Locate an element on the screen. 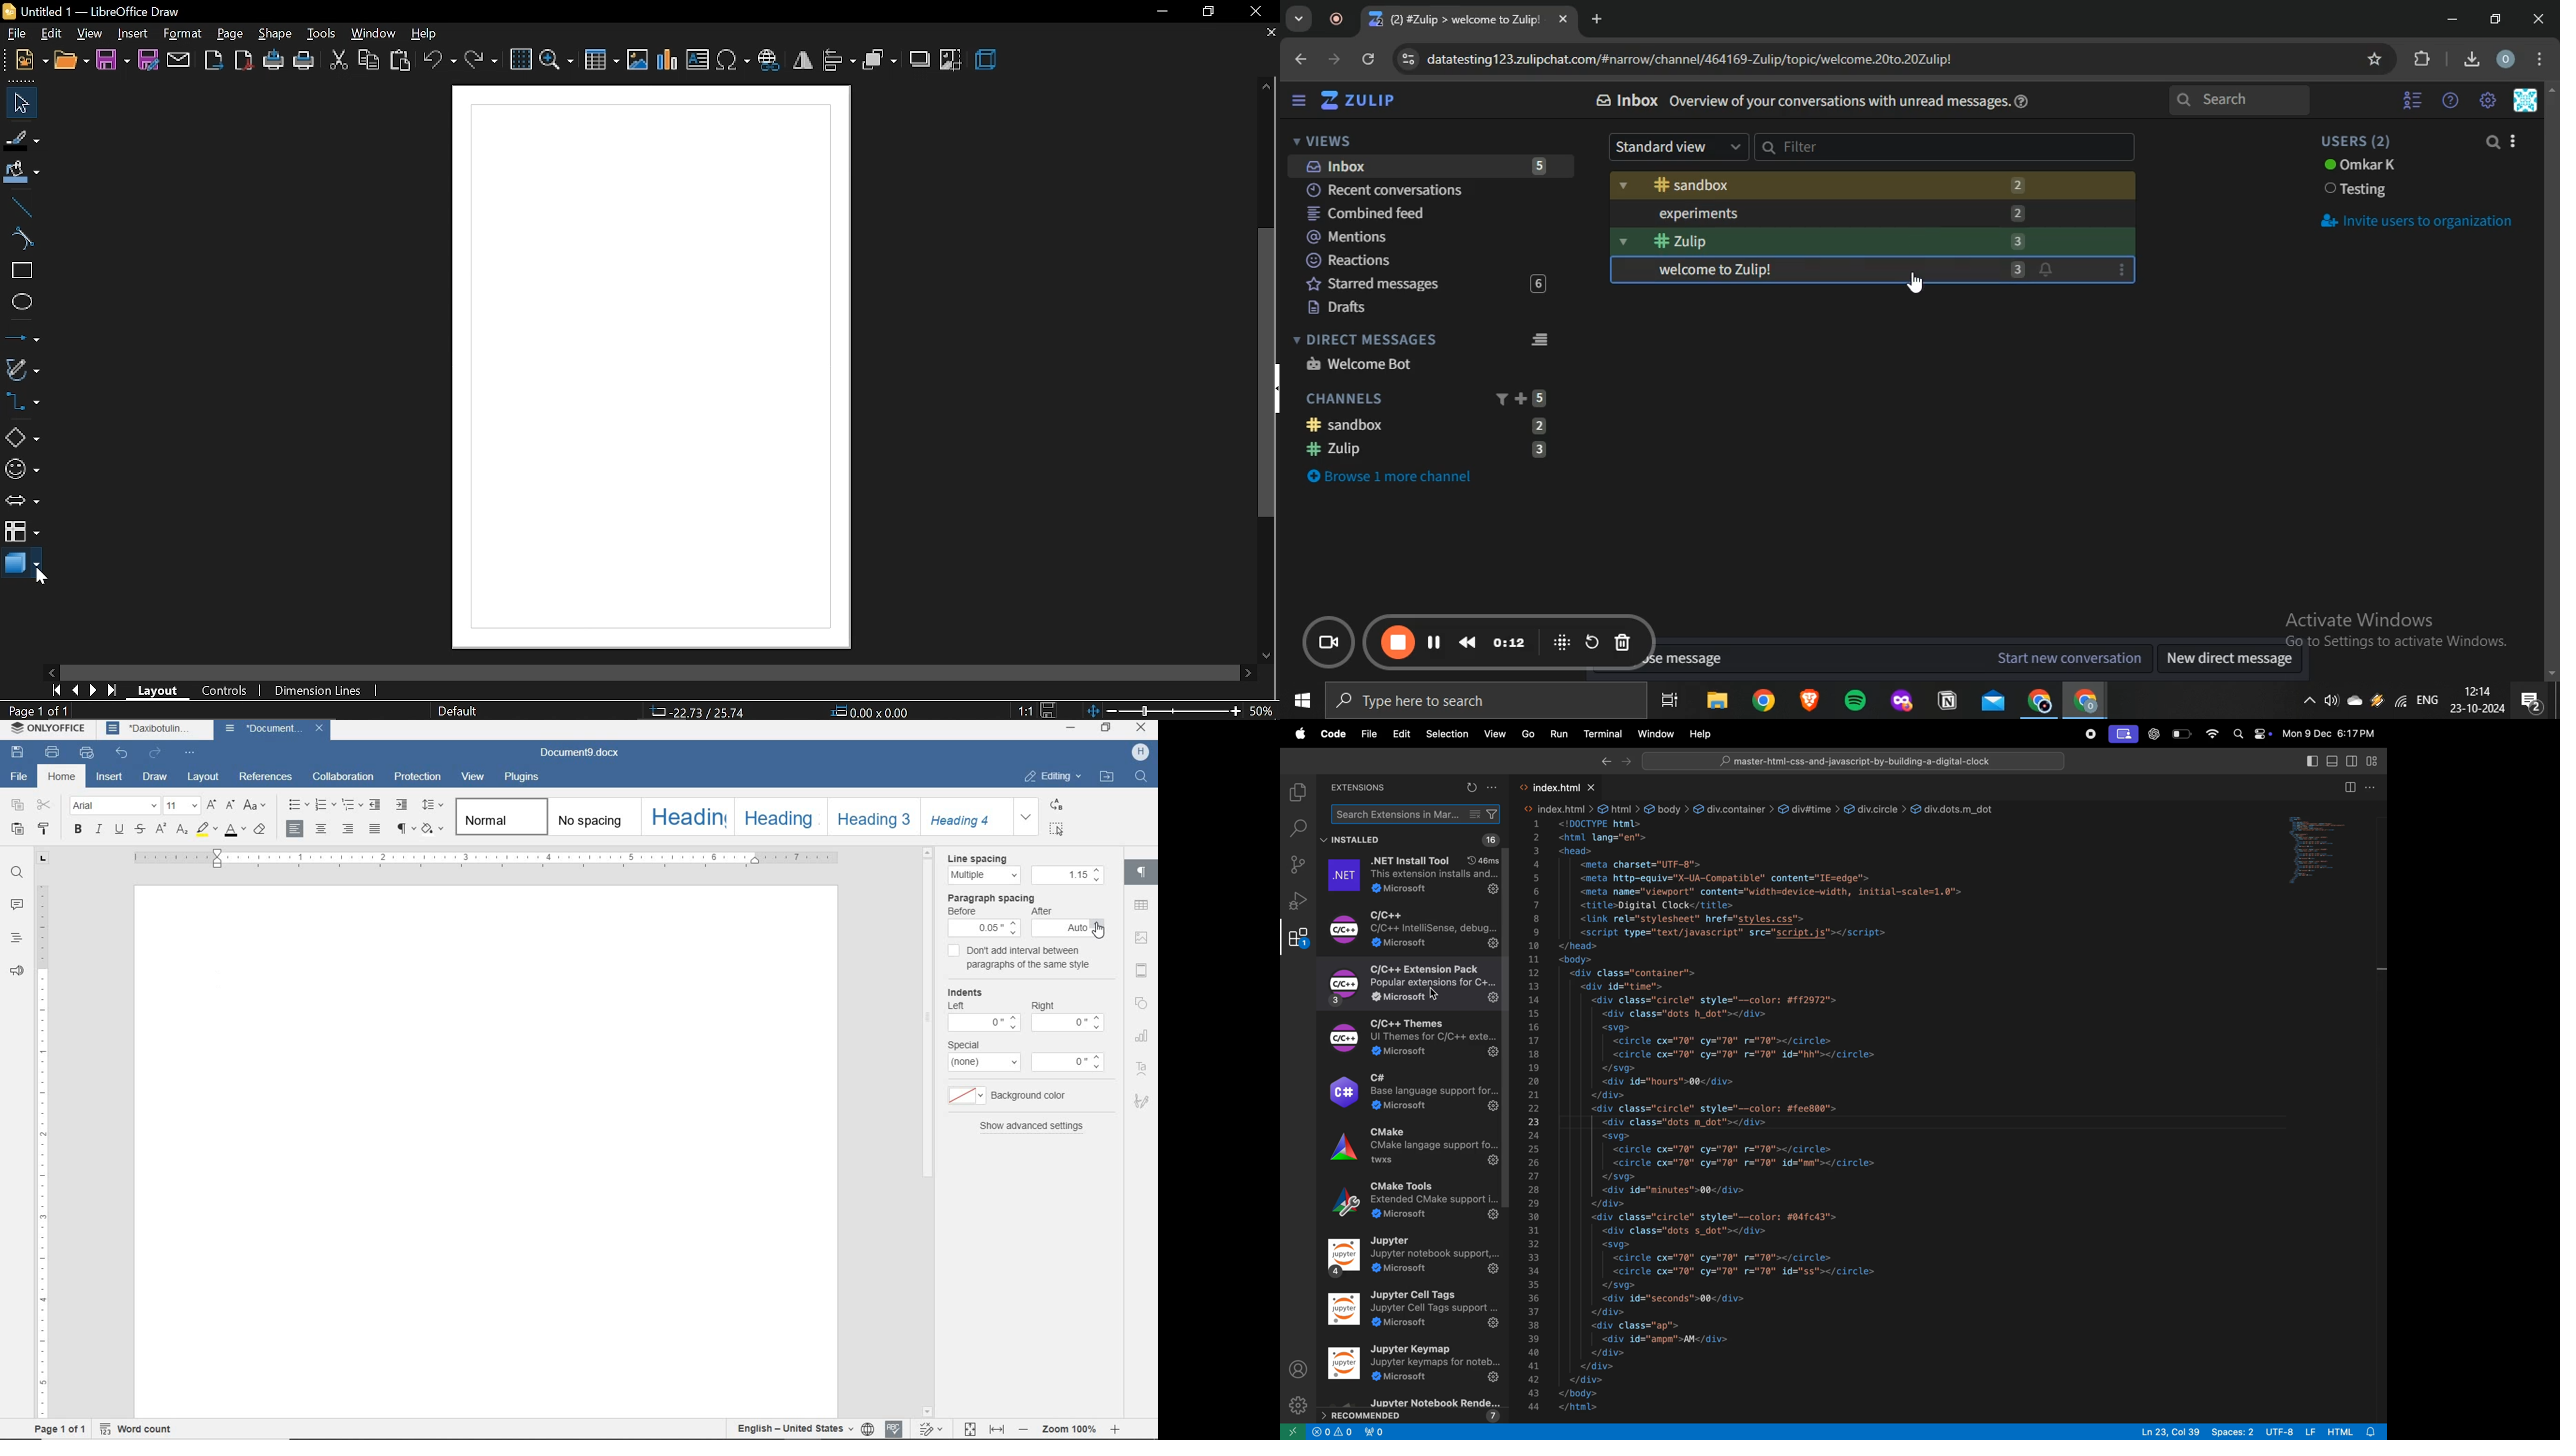 Image resolution: width=2576 pixels, height=1456 pixels. downloads is located at coordinates (2471, 57).